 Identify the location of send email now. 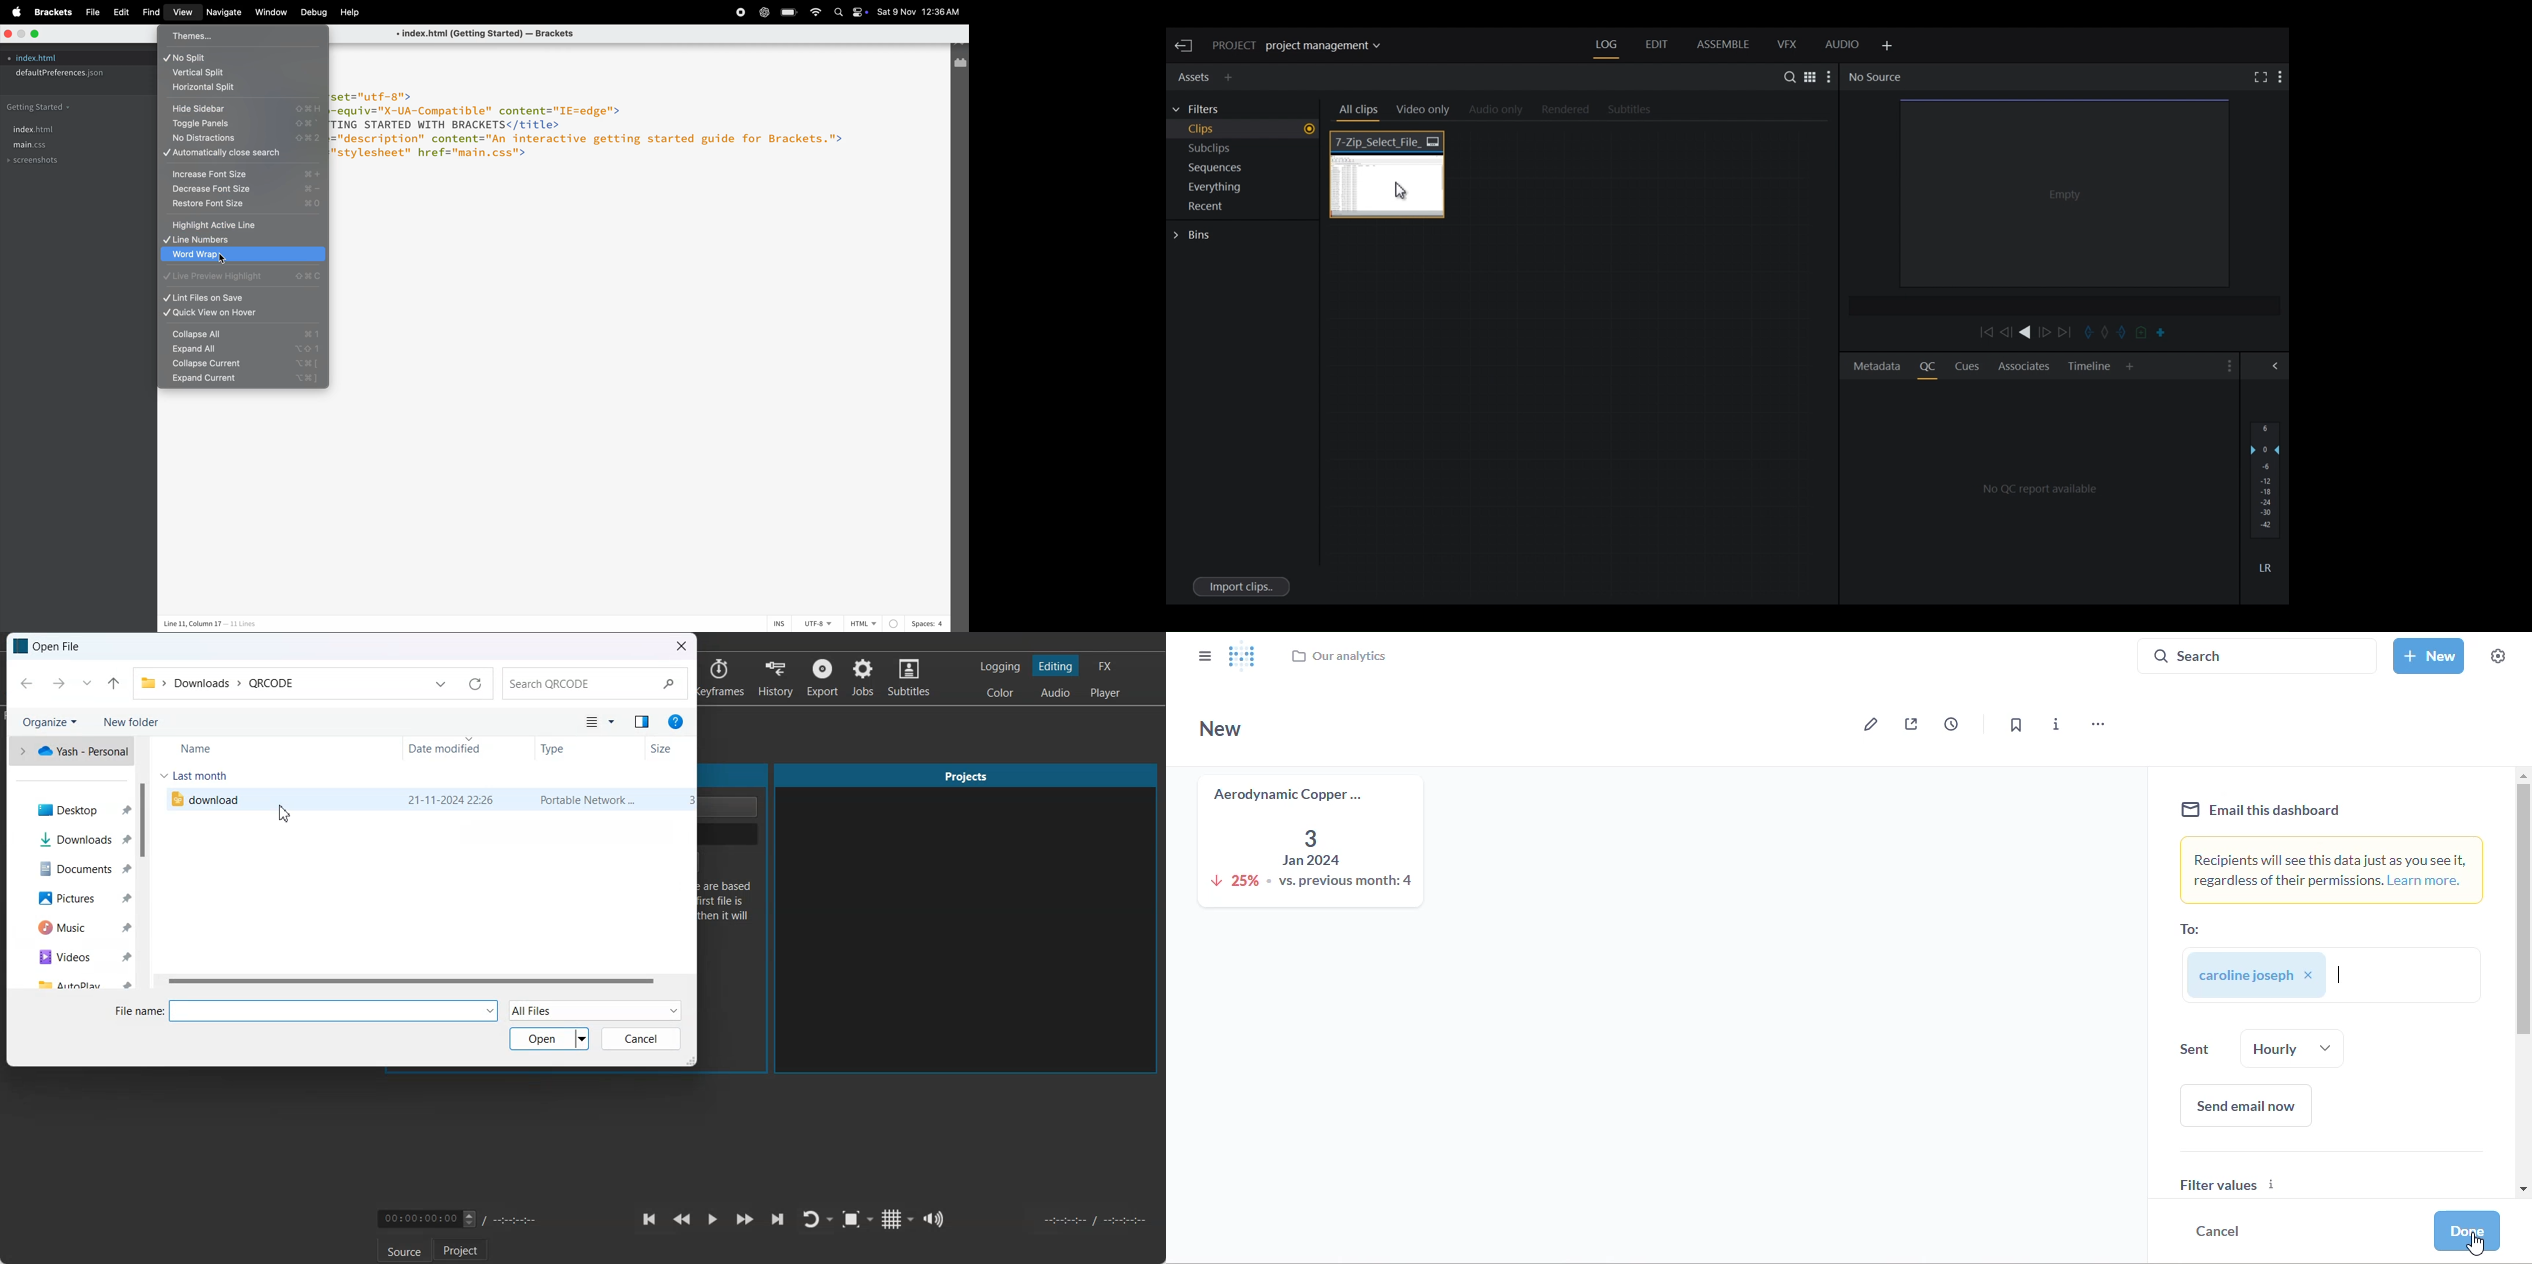
(2248, 1106).